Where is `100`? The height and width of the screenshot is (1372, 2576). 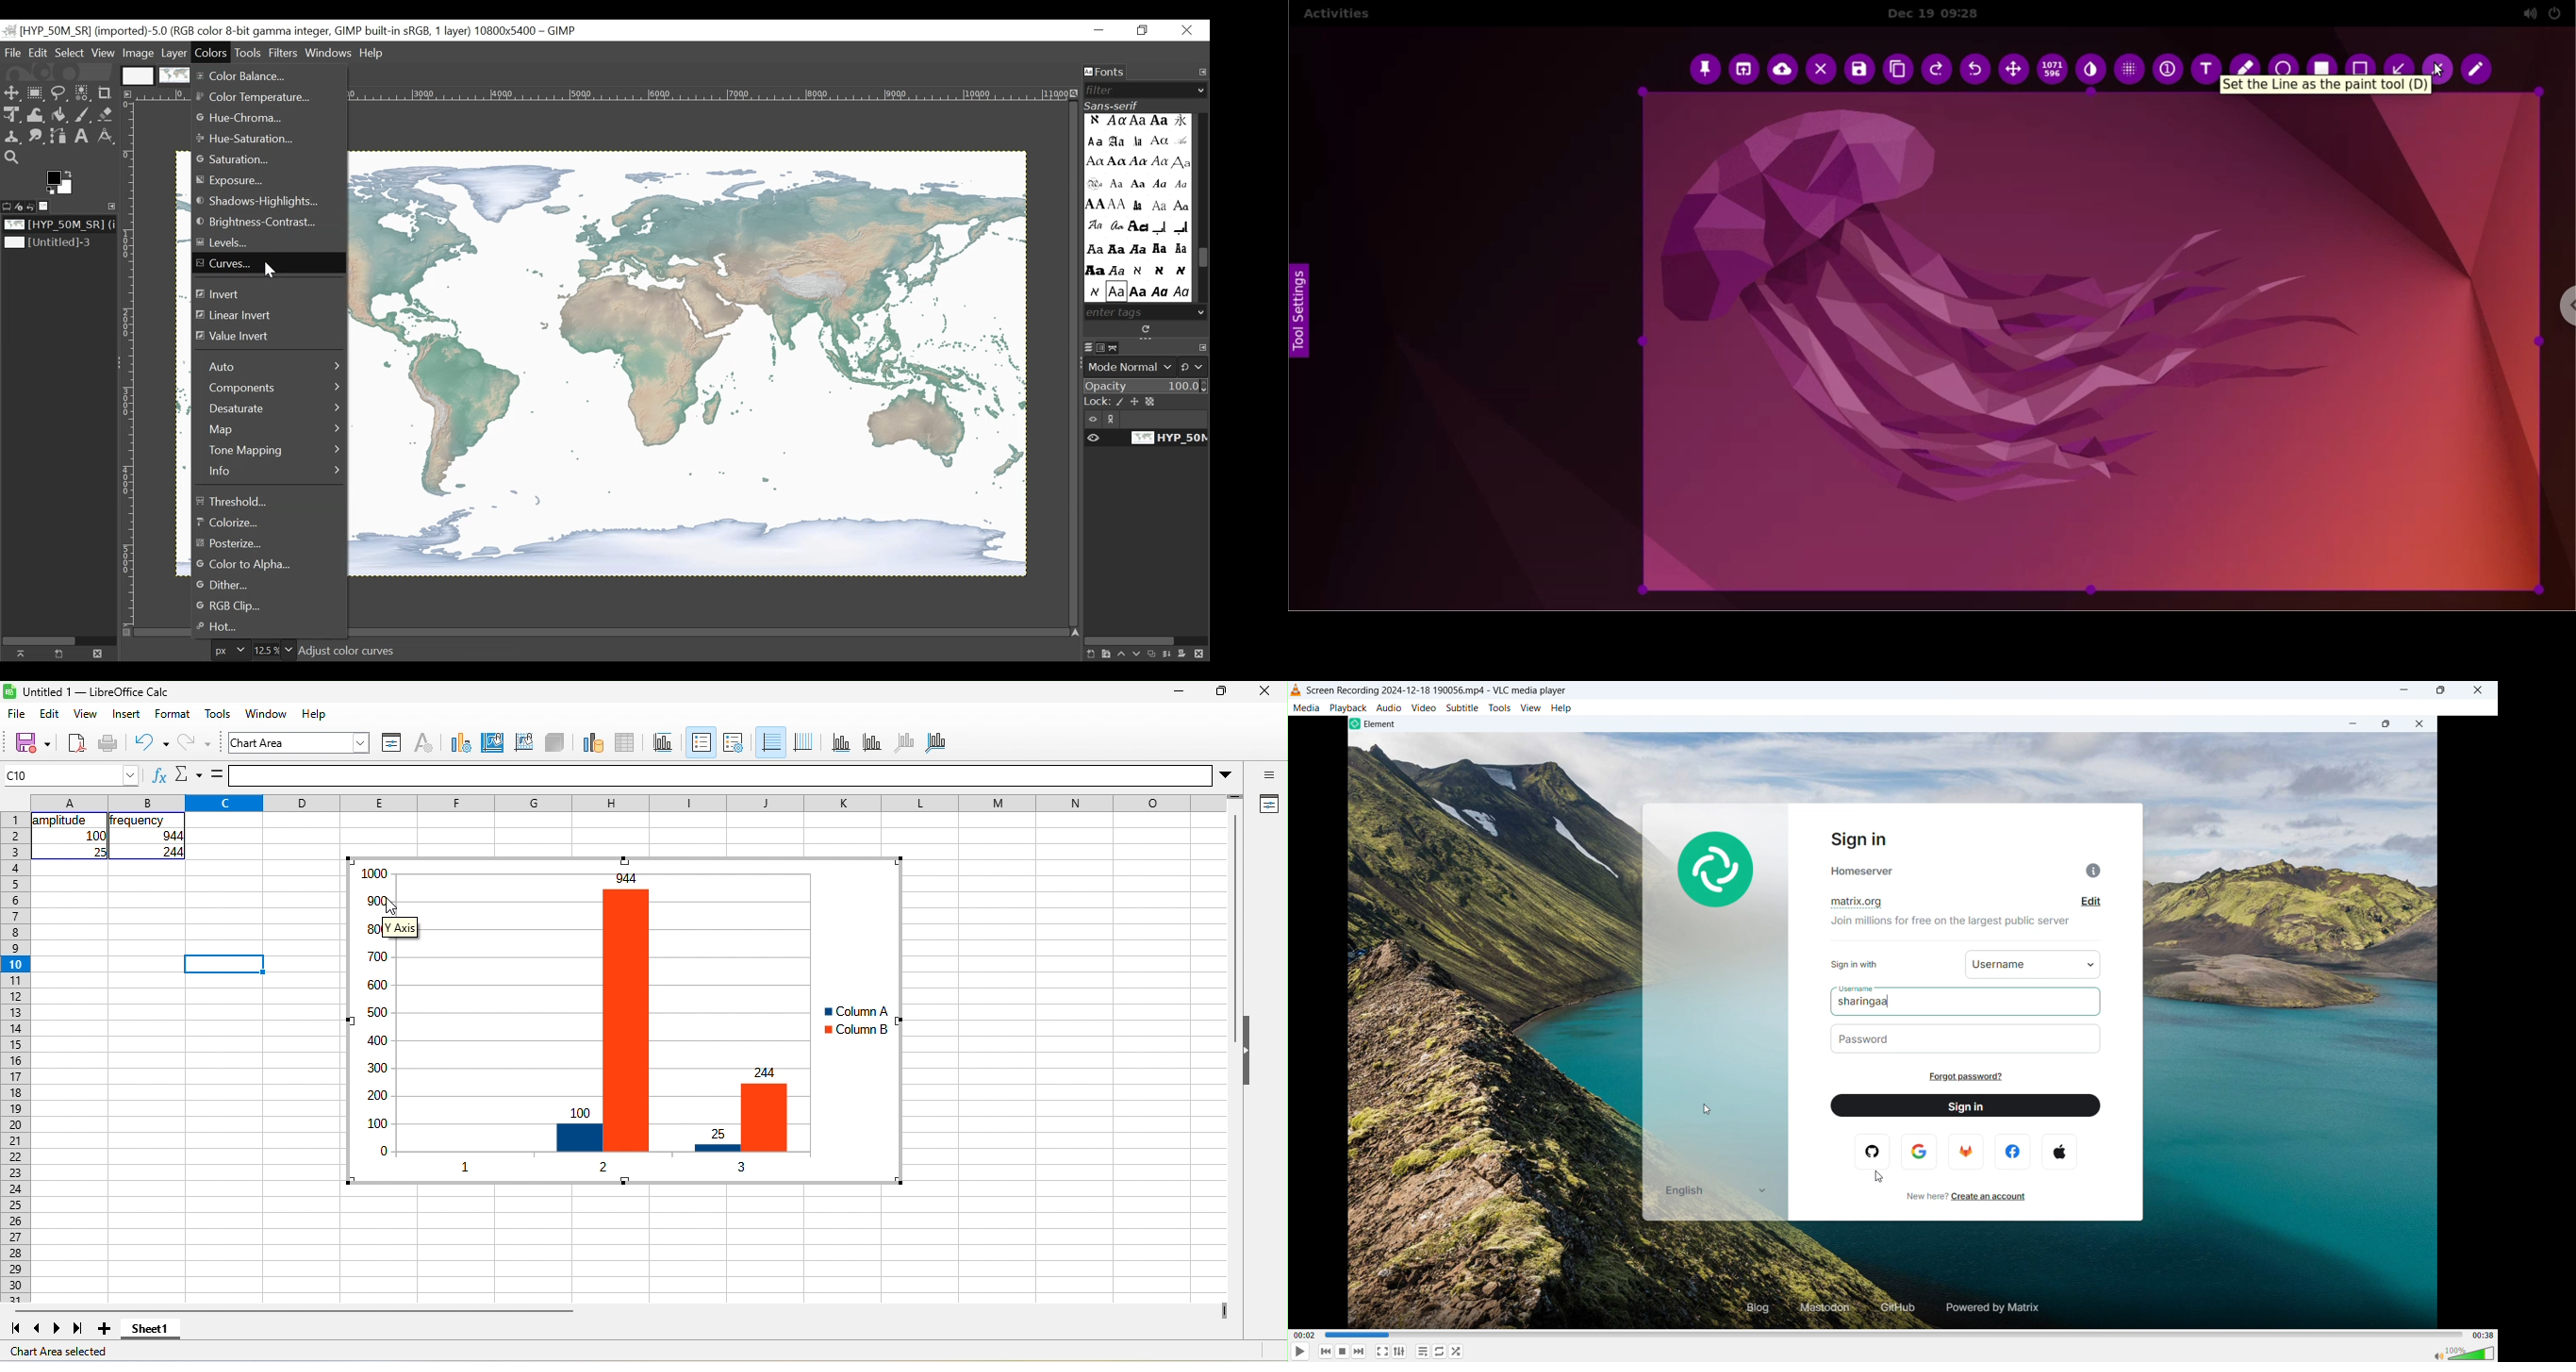
100 is located at coordinates (95, 836).